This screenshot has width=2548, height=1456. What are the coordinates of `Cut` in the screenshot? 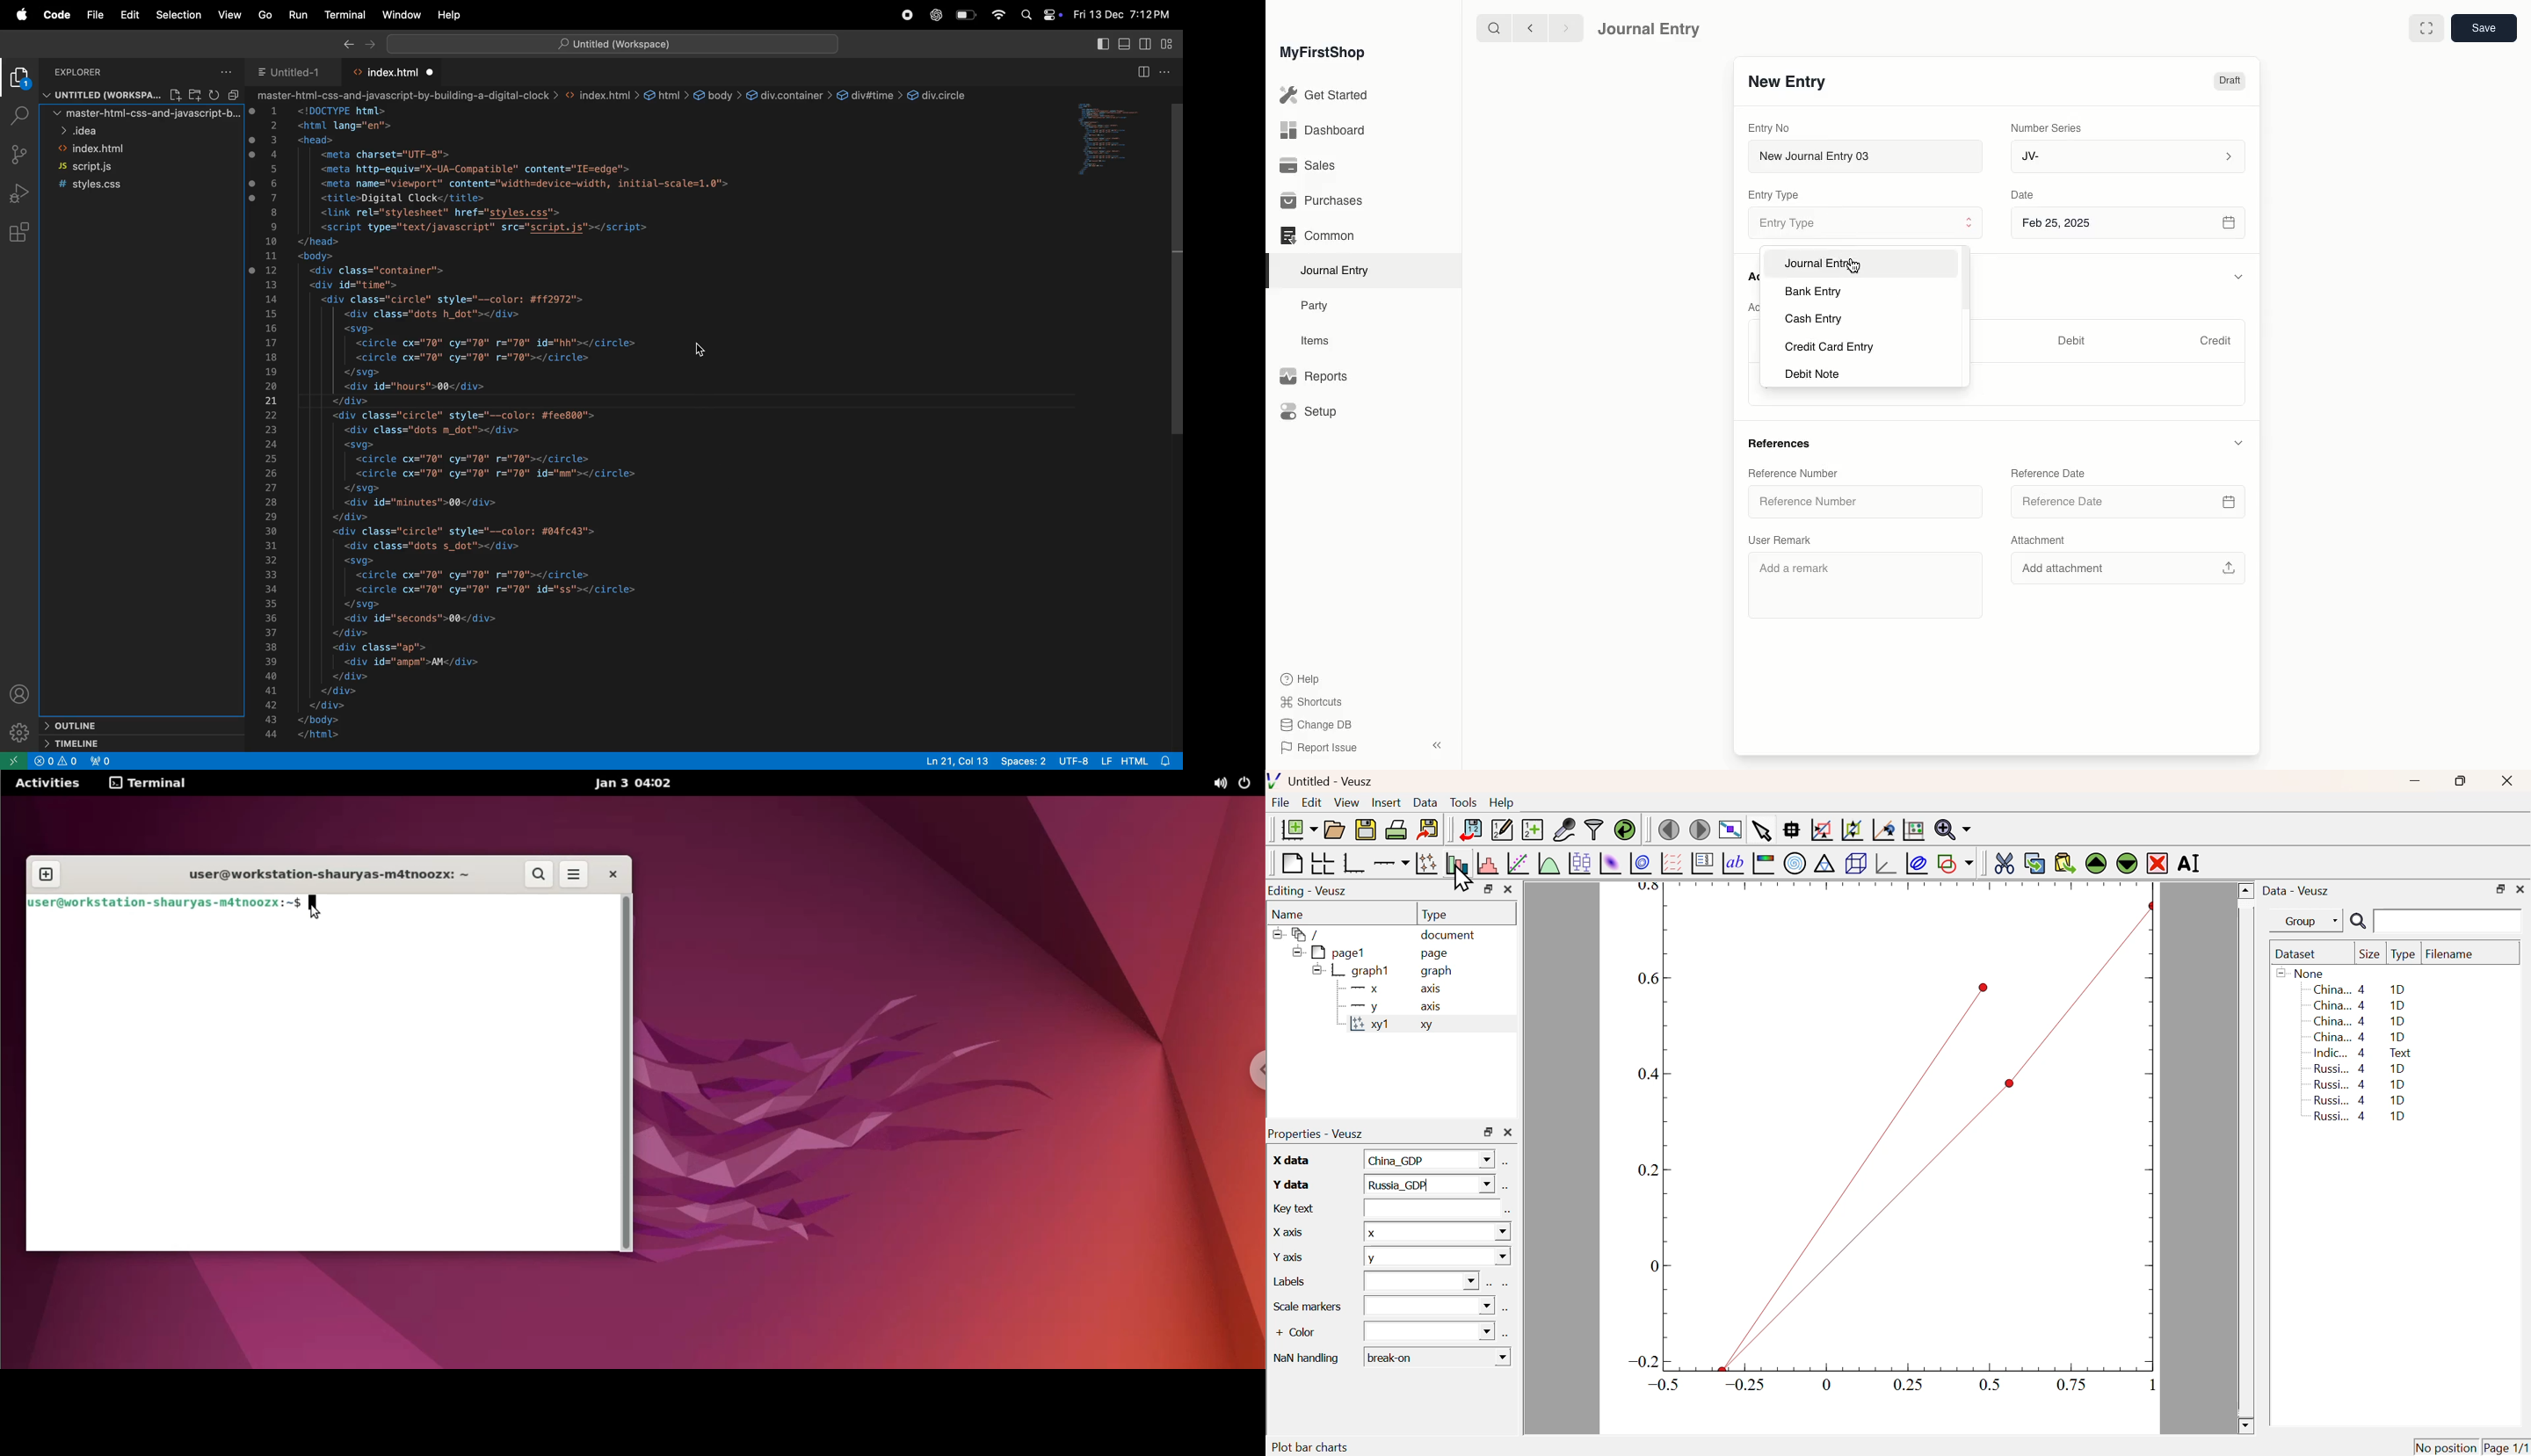 It's located at (2004, 862).